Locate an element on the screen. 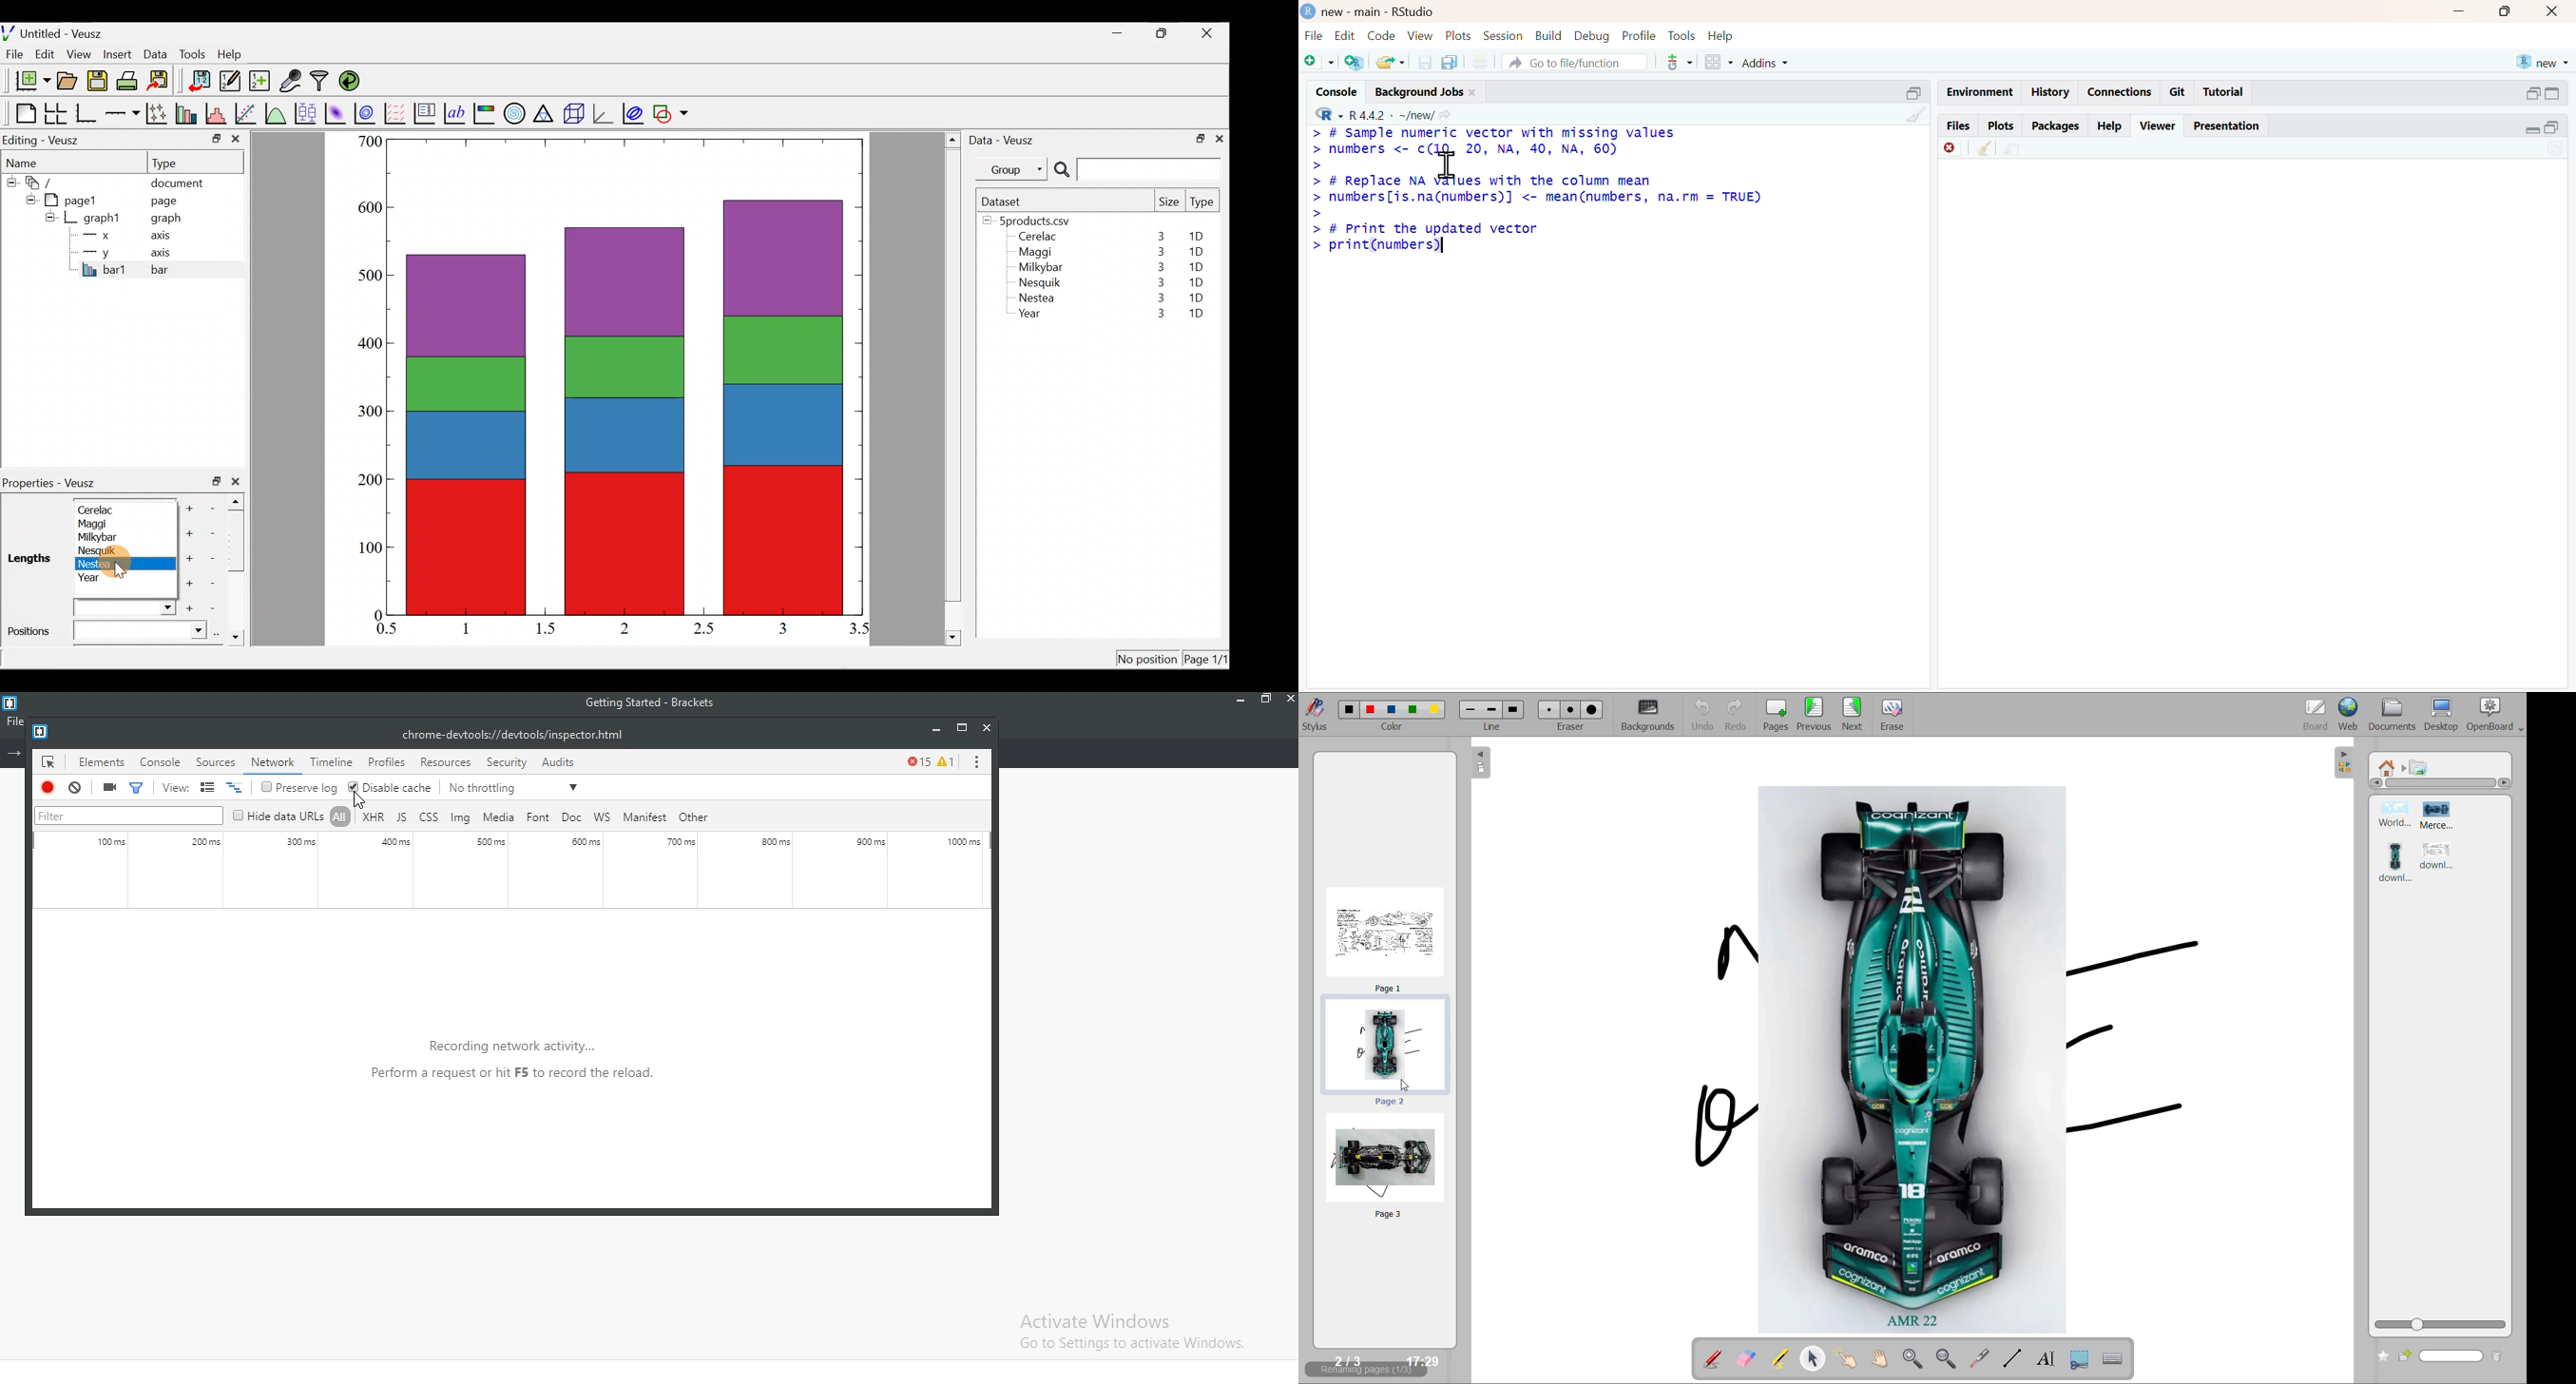  minimise is located at coordinates (1234, 702).